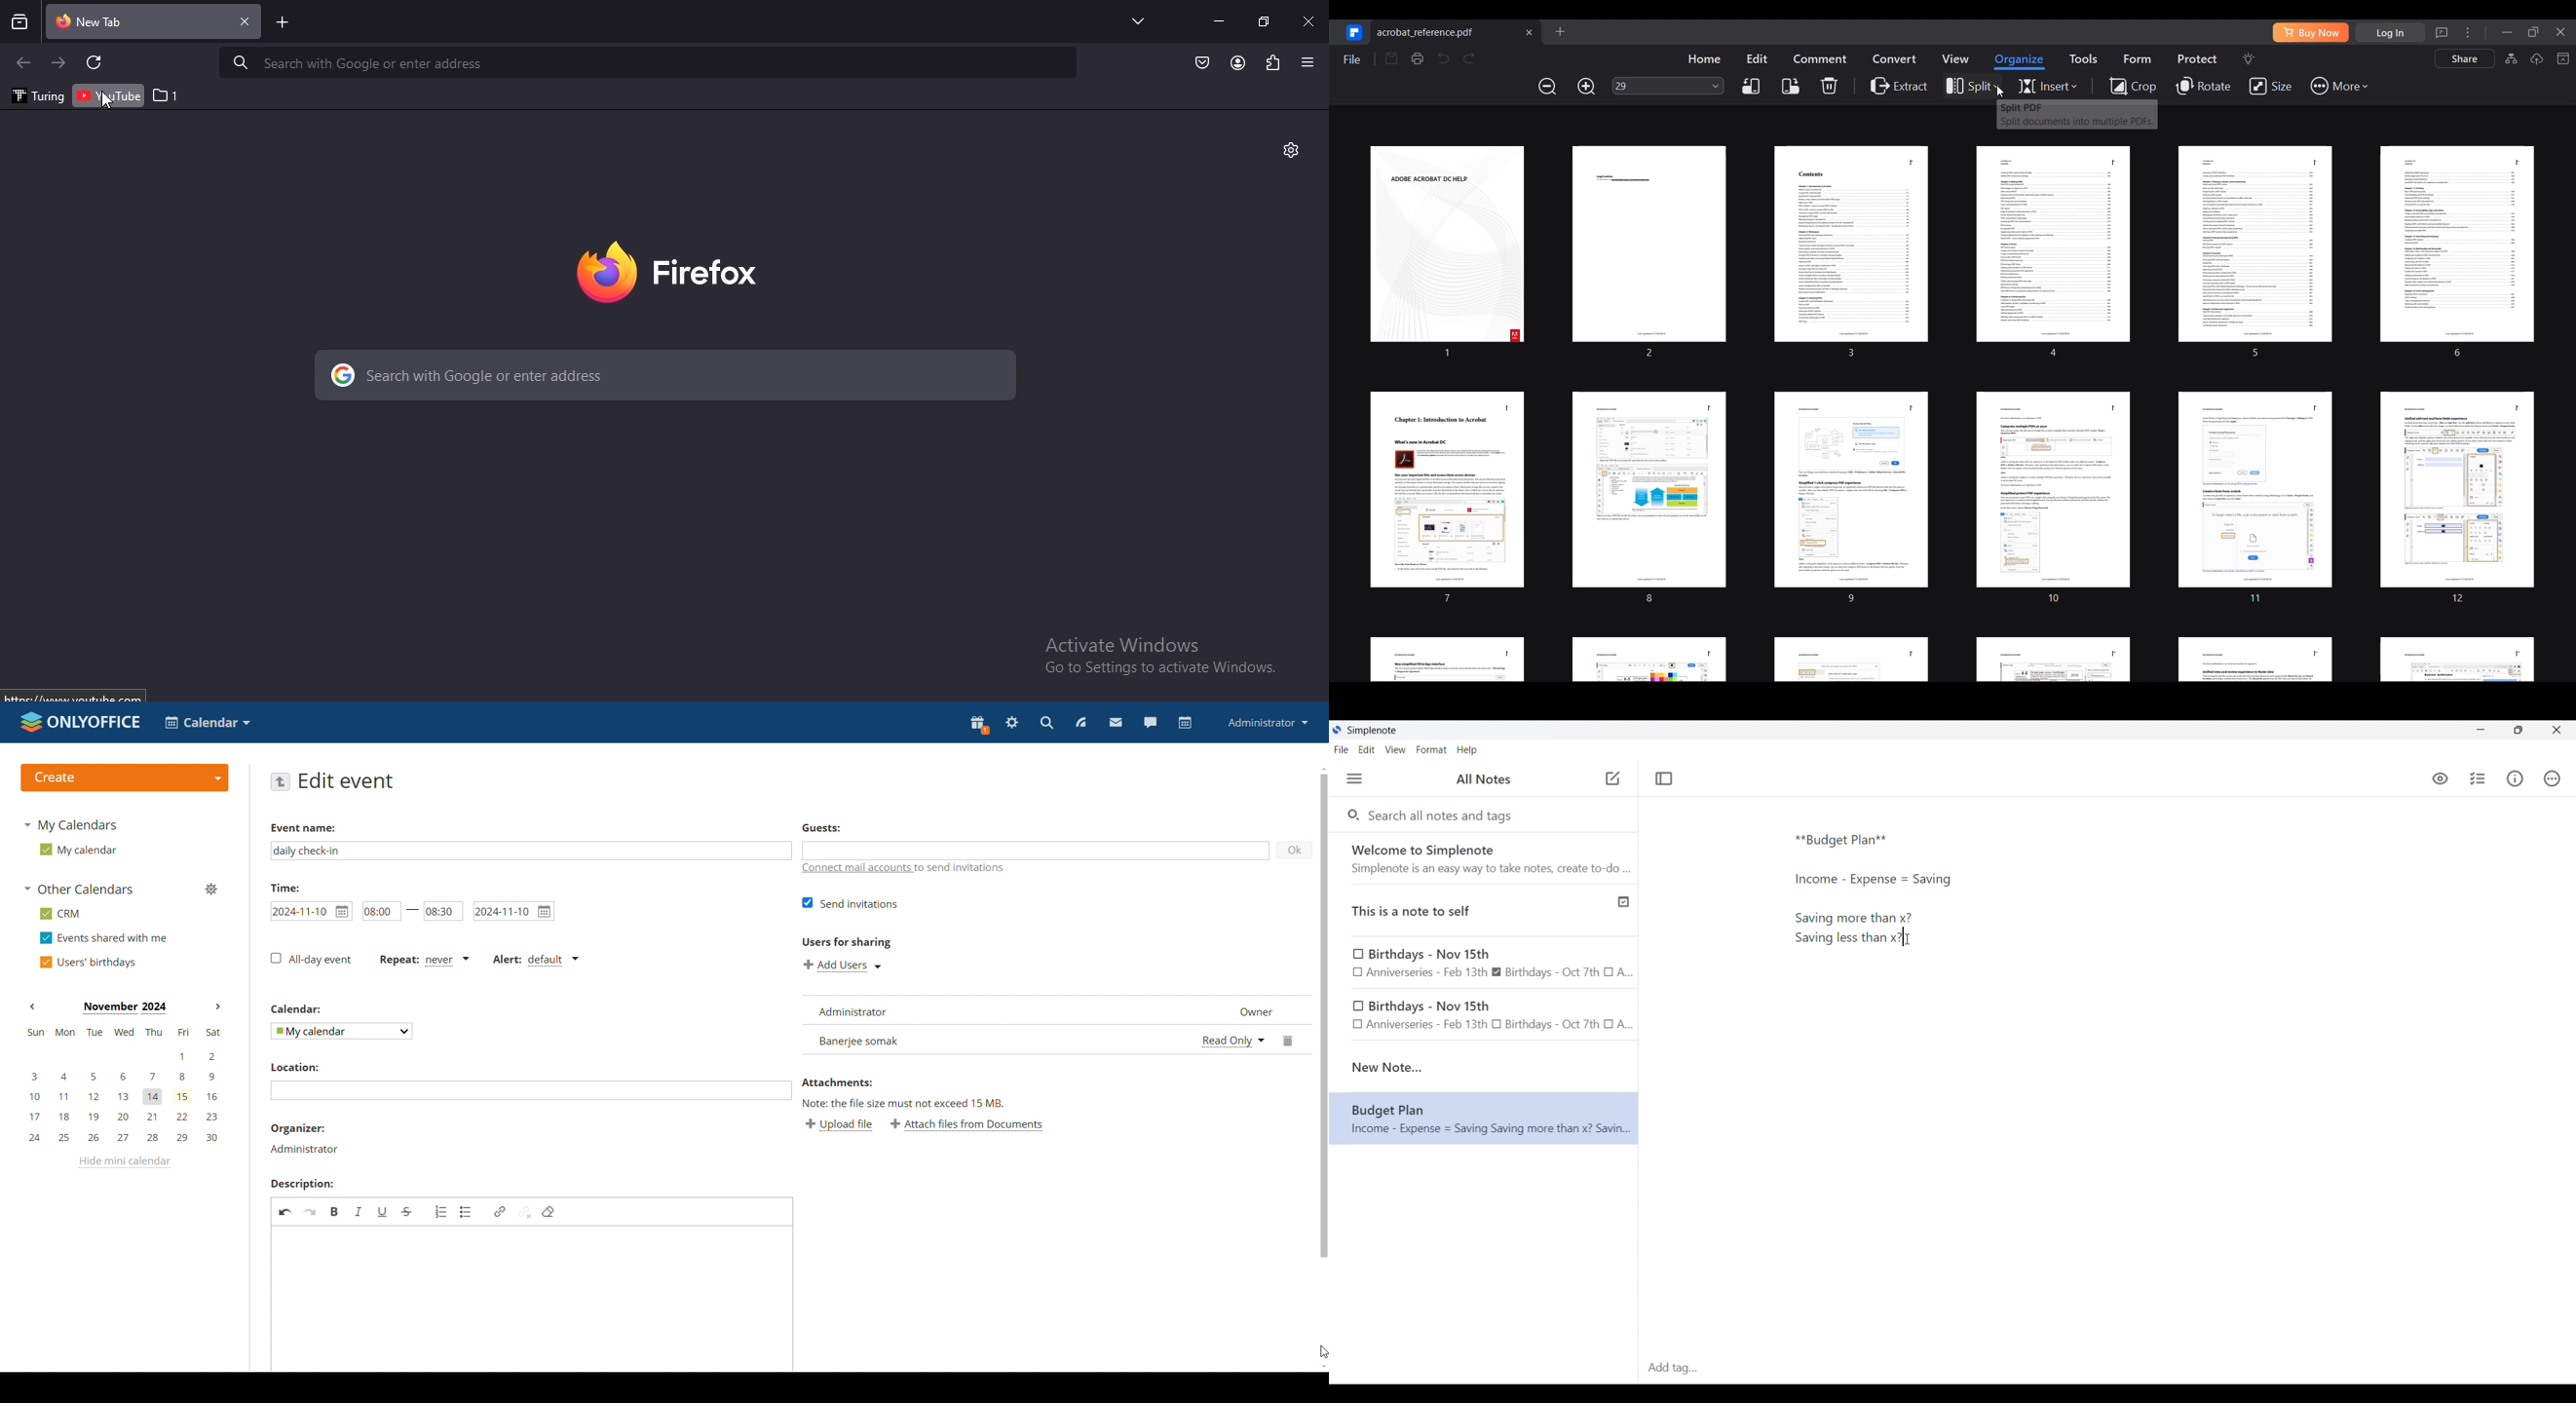 The height and width of the screenshot is (1428, 2576). What do you see at coordinates (2107, 1369) in the screenshot?
I see `Click to type in tags` at bounding box center [2107, 1369].